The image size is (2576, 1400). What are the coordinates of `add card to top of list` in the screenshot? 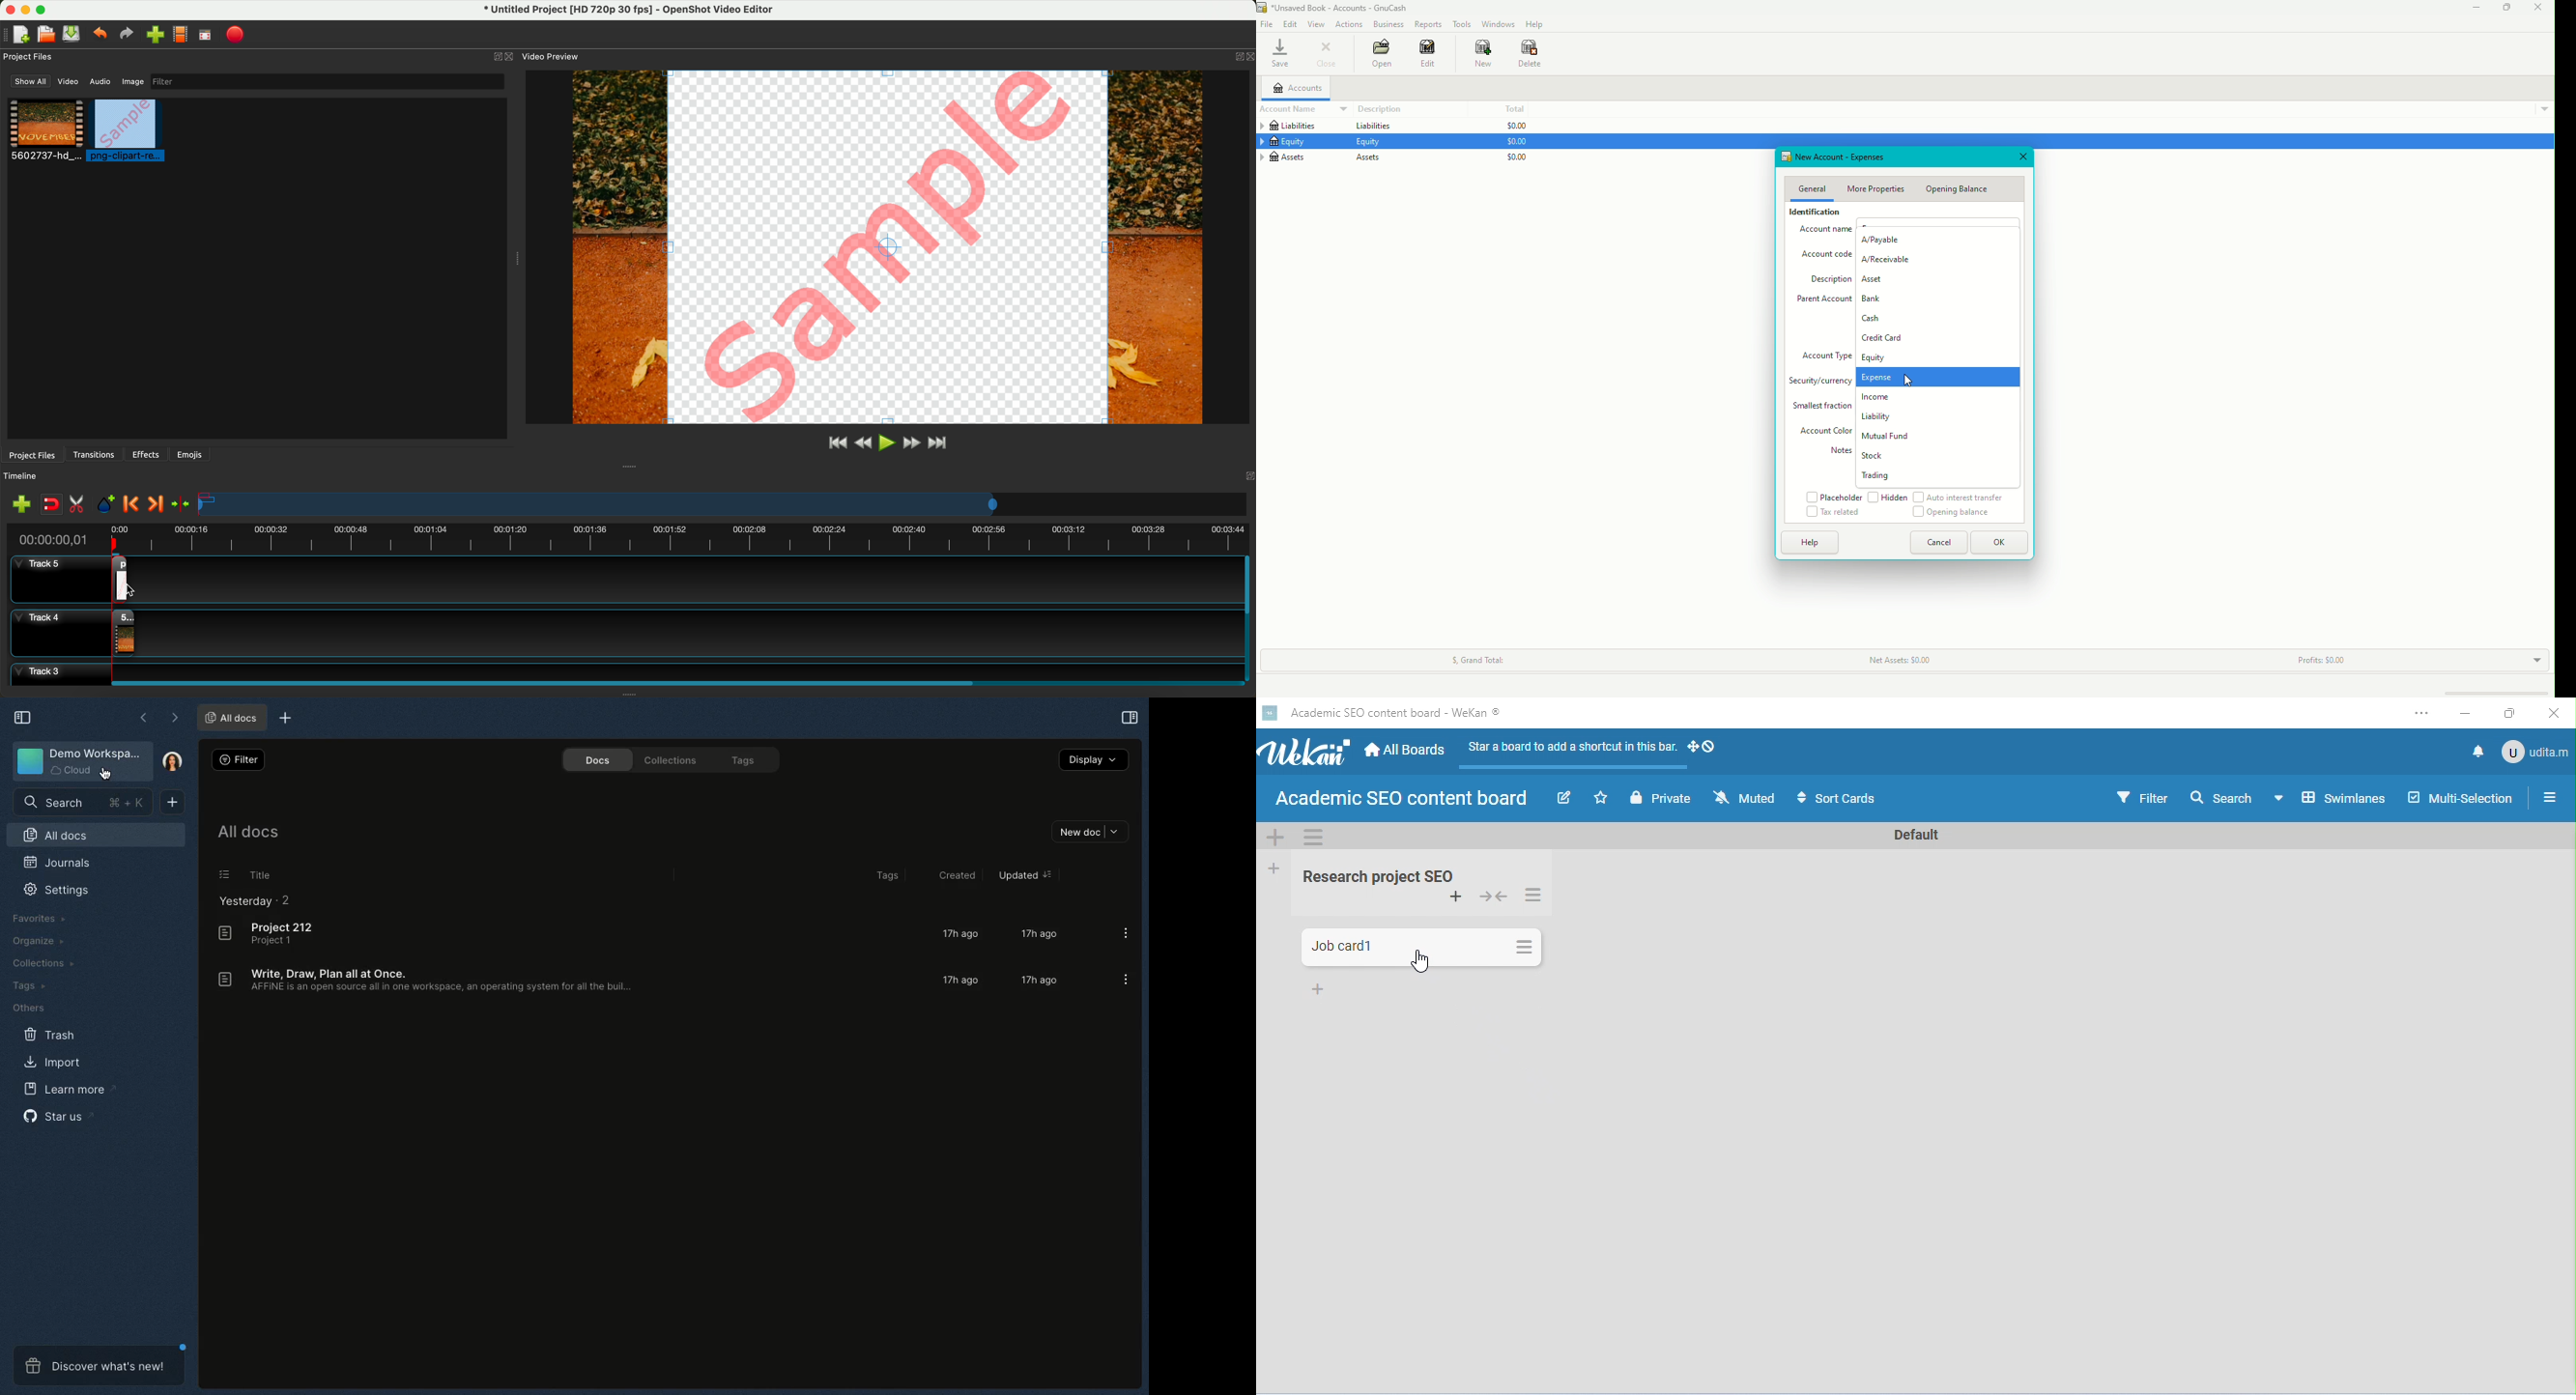 It's located at (1459, 897).